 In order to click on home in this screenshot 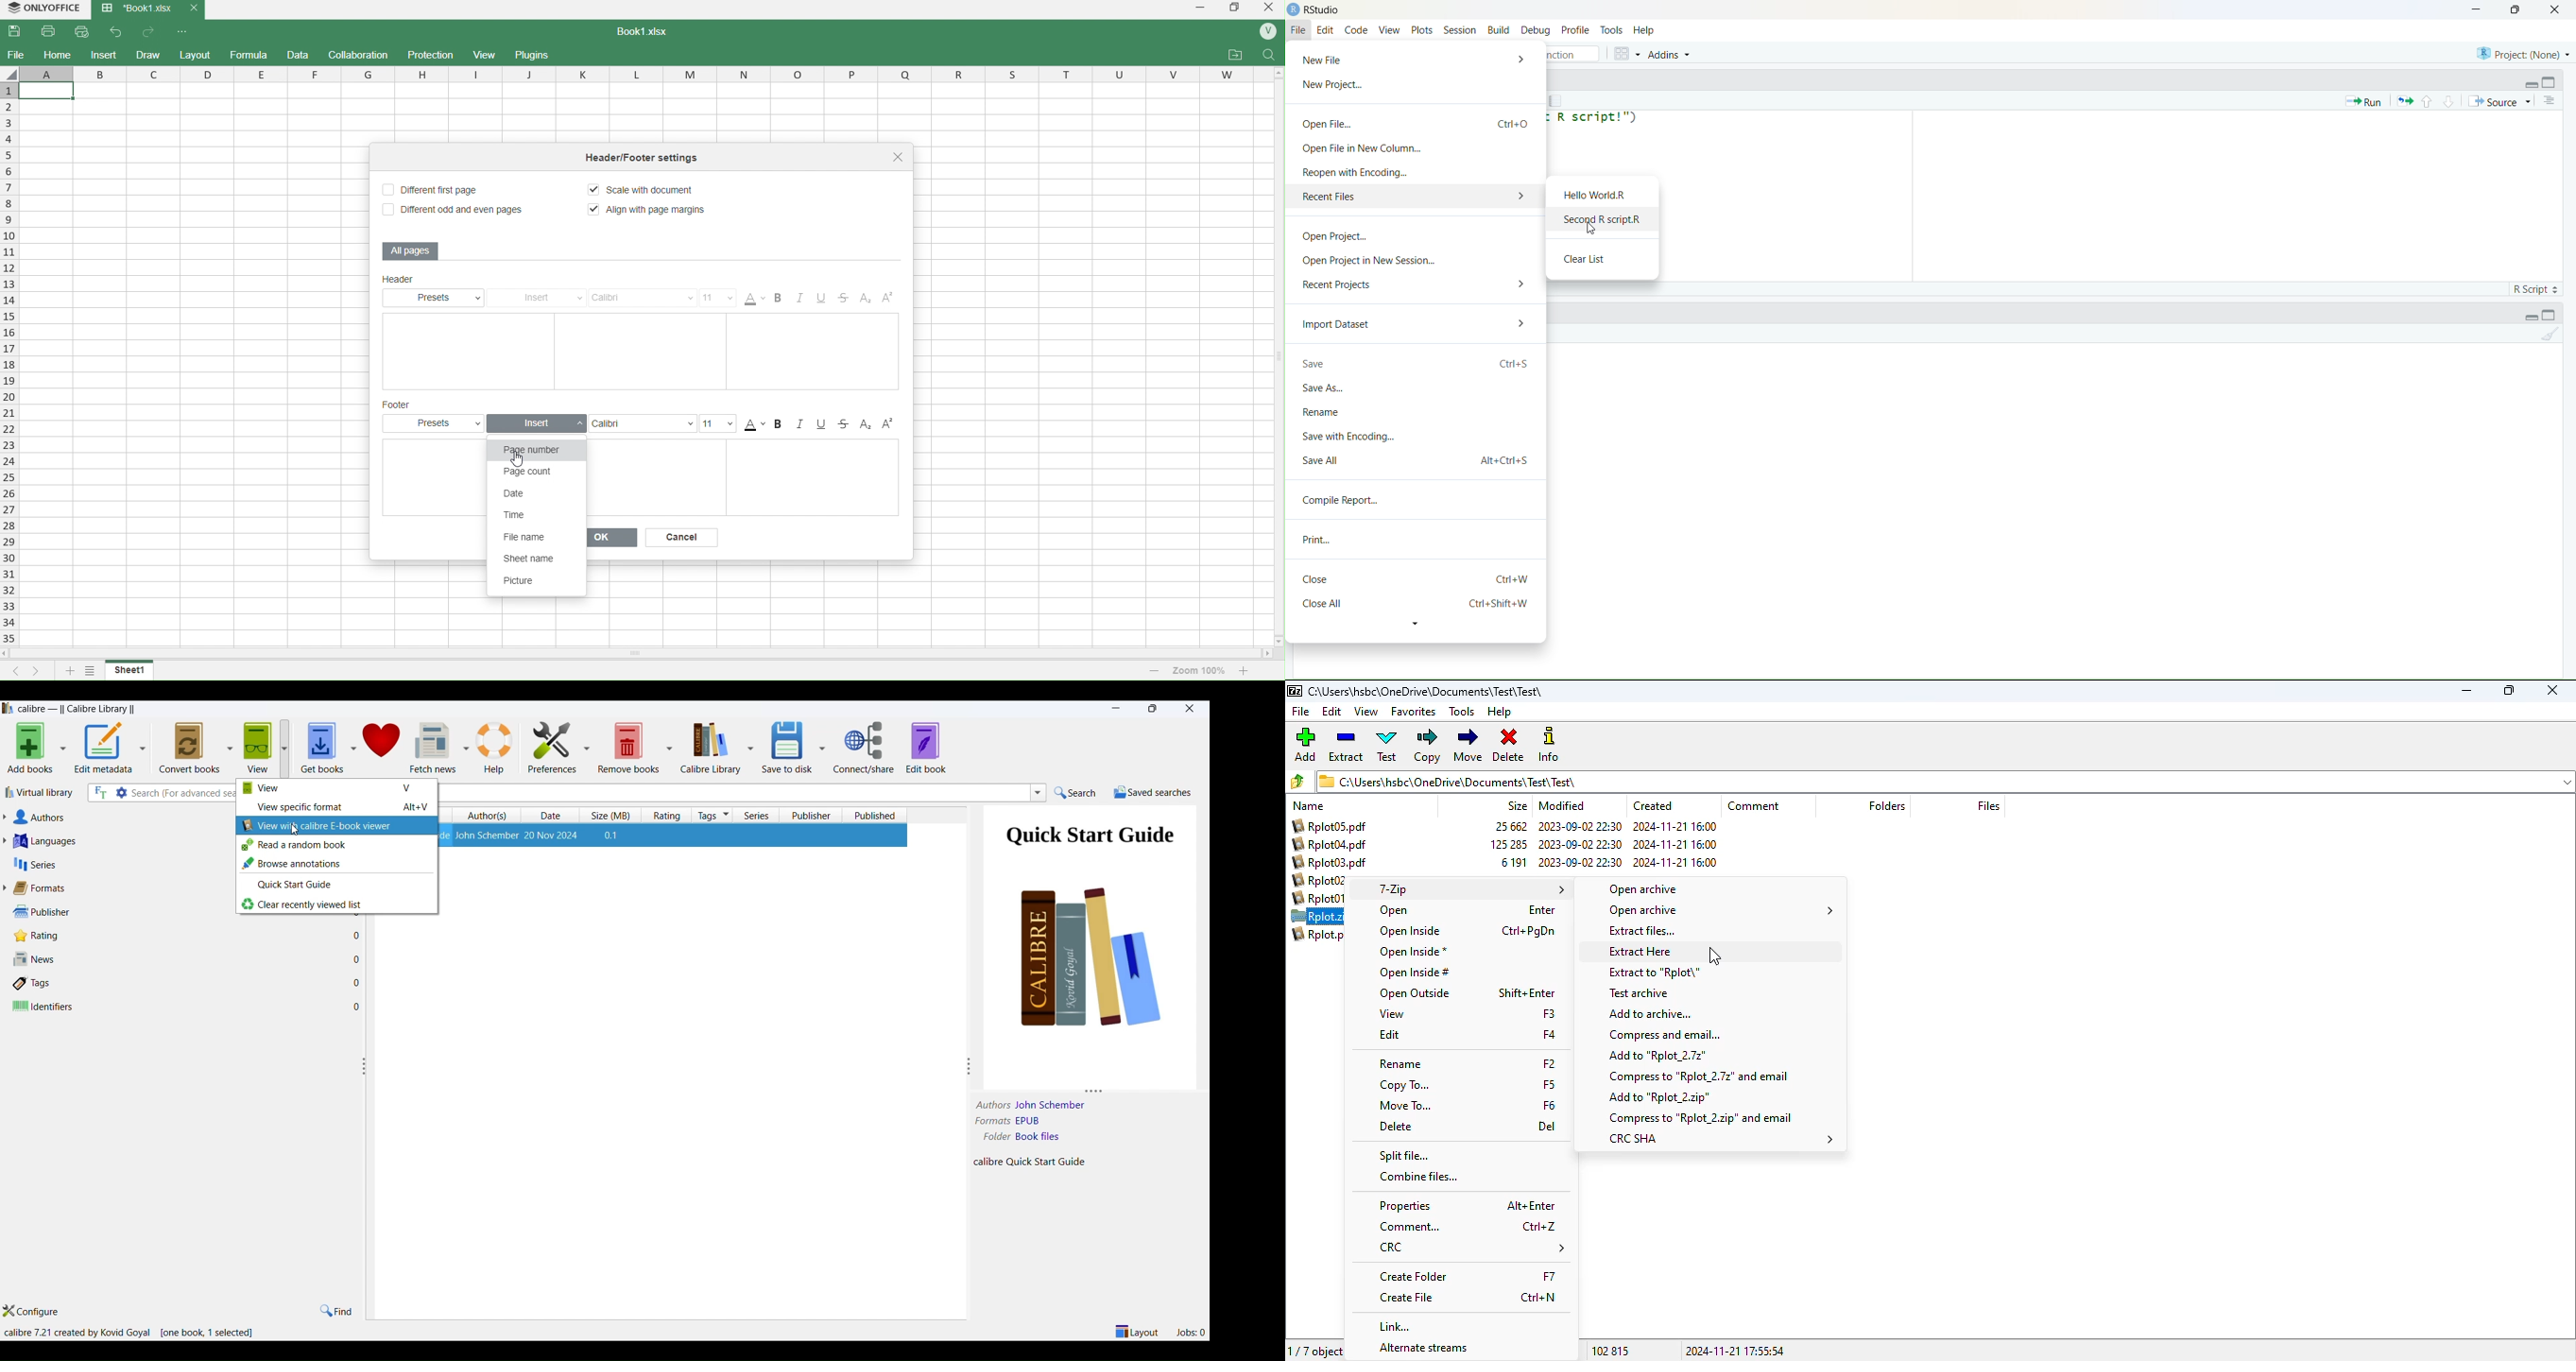, I will do `click(58, 54)`.